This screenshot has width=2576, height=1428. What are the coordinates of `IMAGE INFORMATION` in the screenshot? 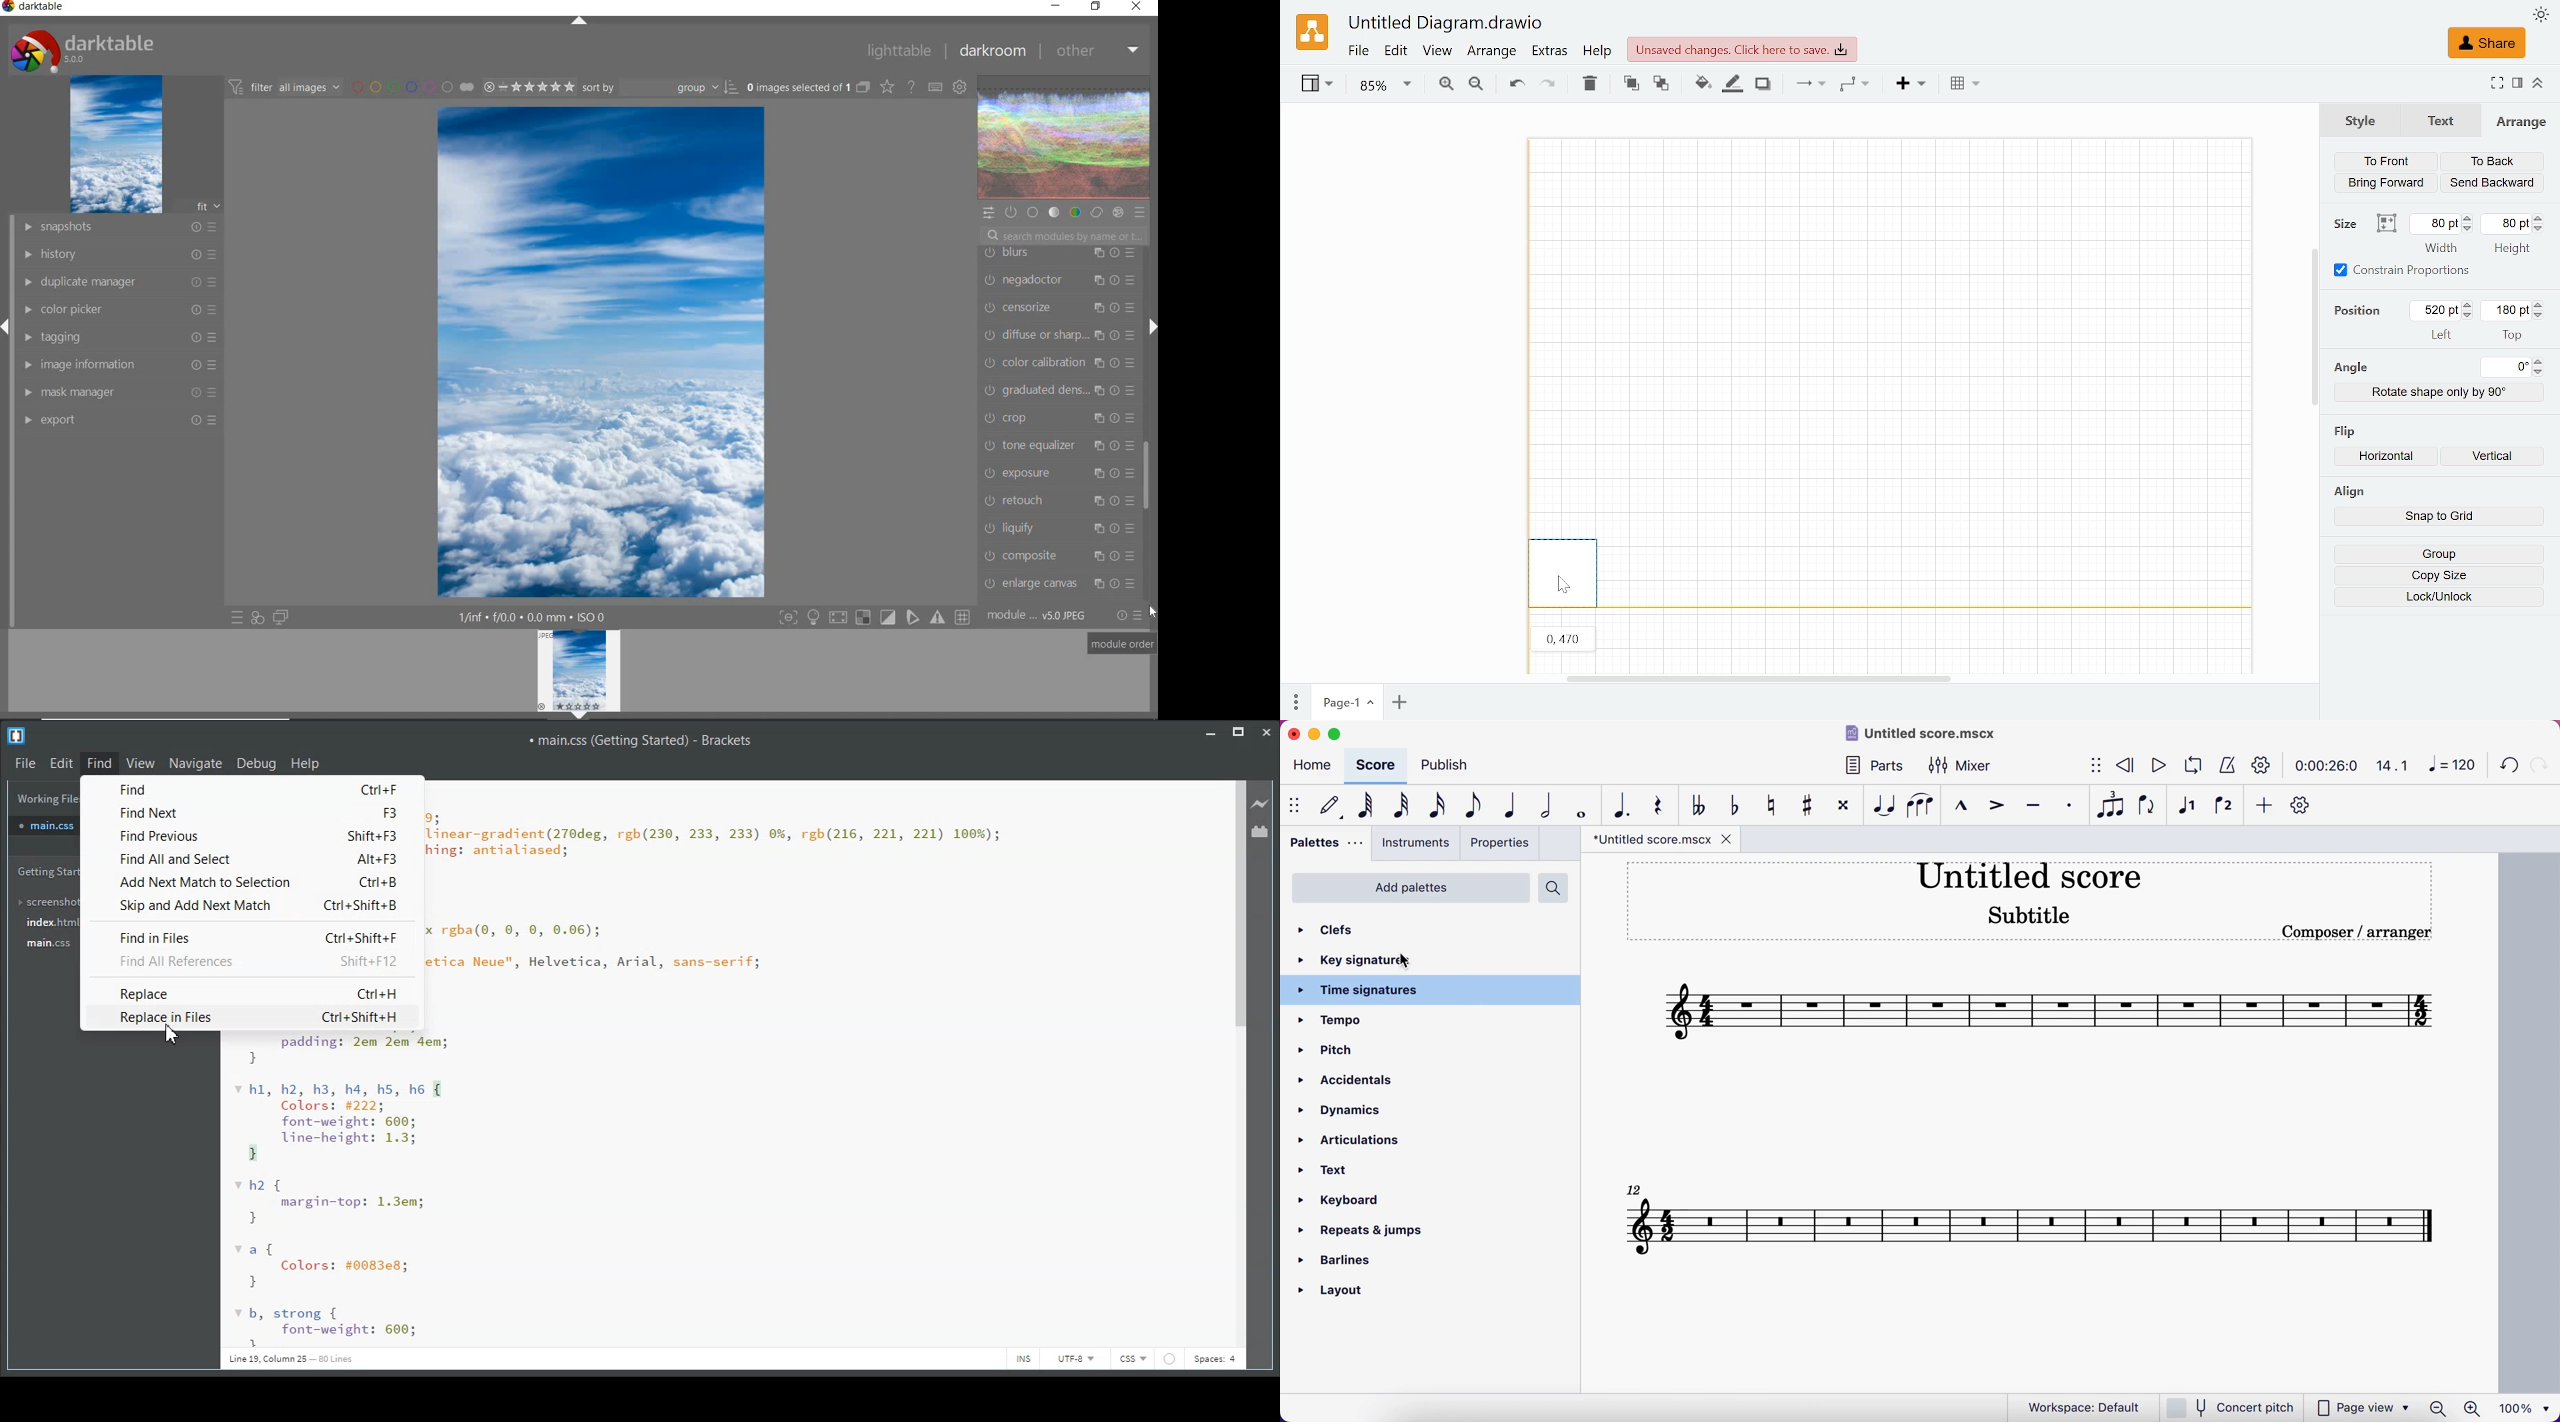 It's located at (122, 364).